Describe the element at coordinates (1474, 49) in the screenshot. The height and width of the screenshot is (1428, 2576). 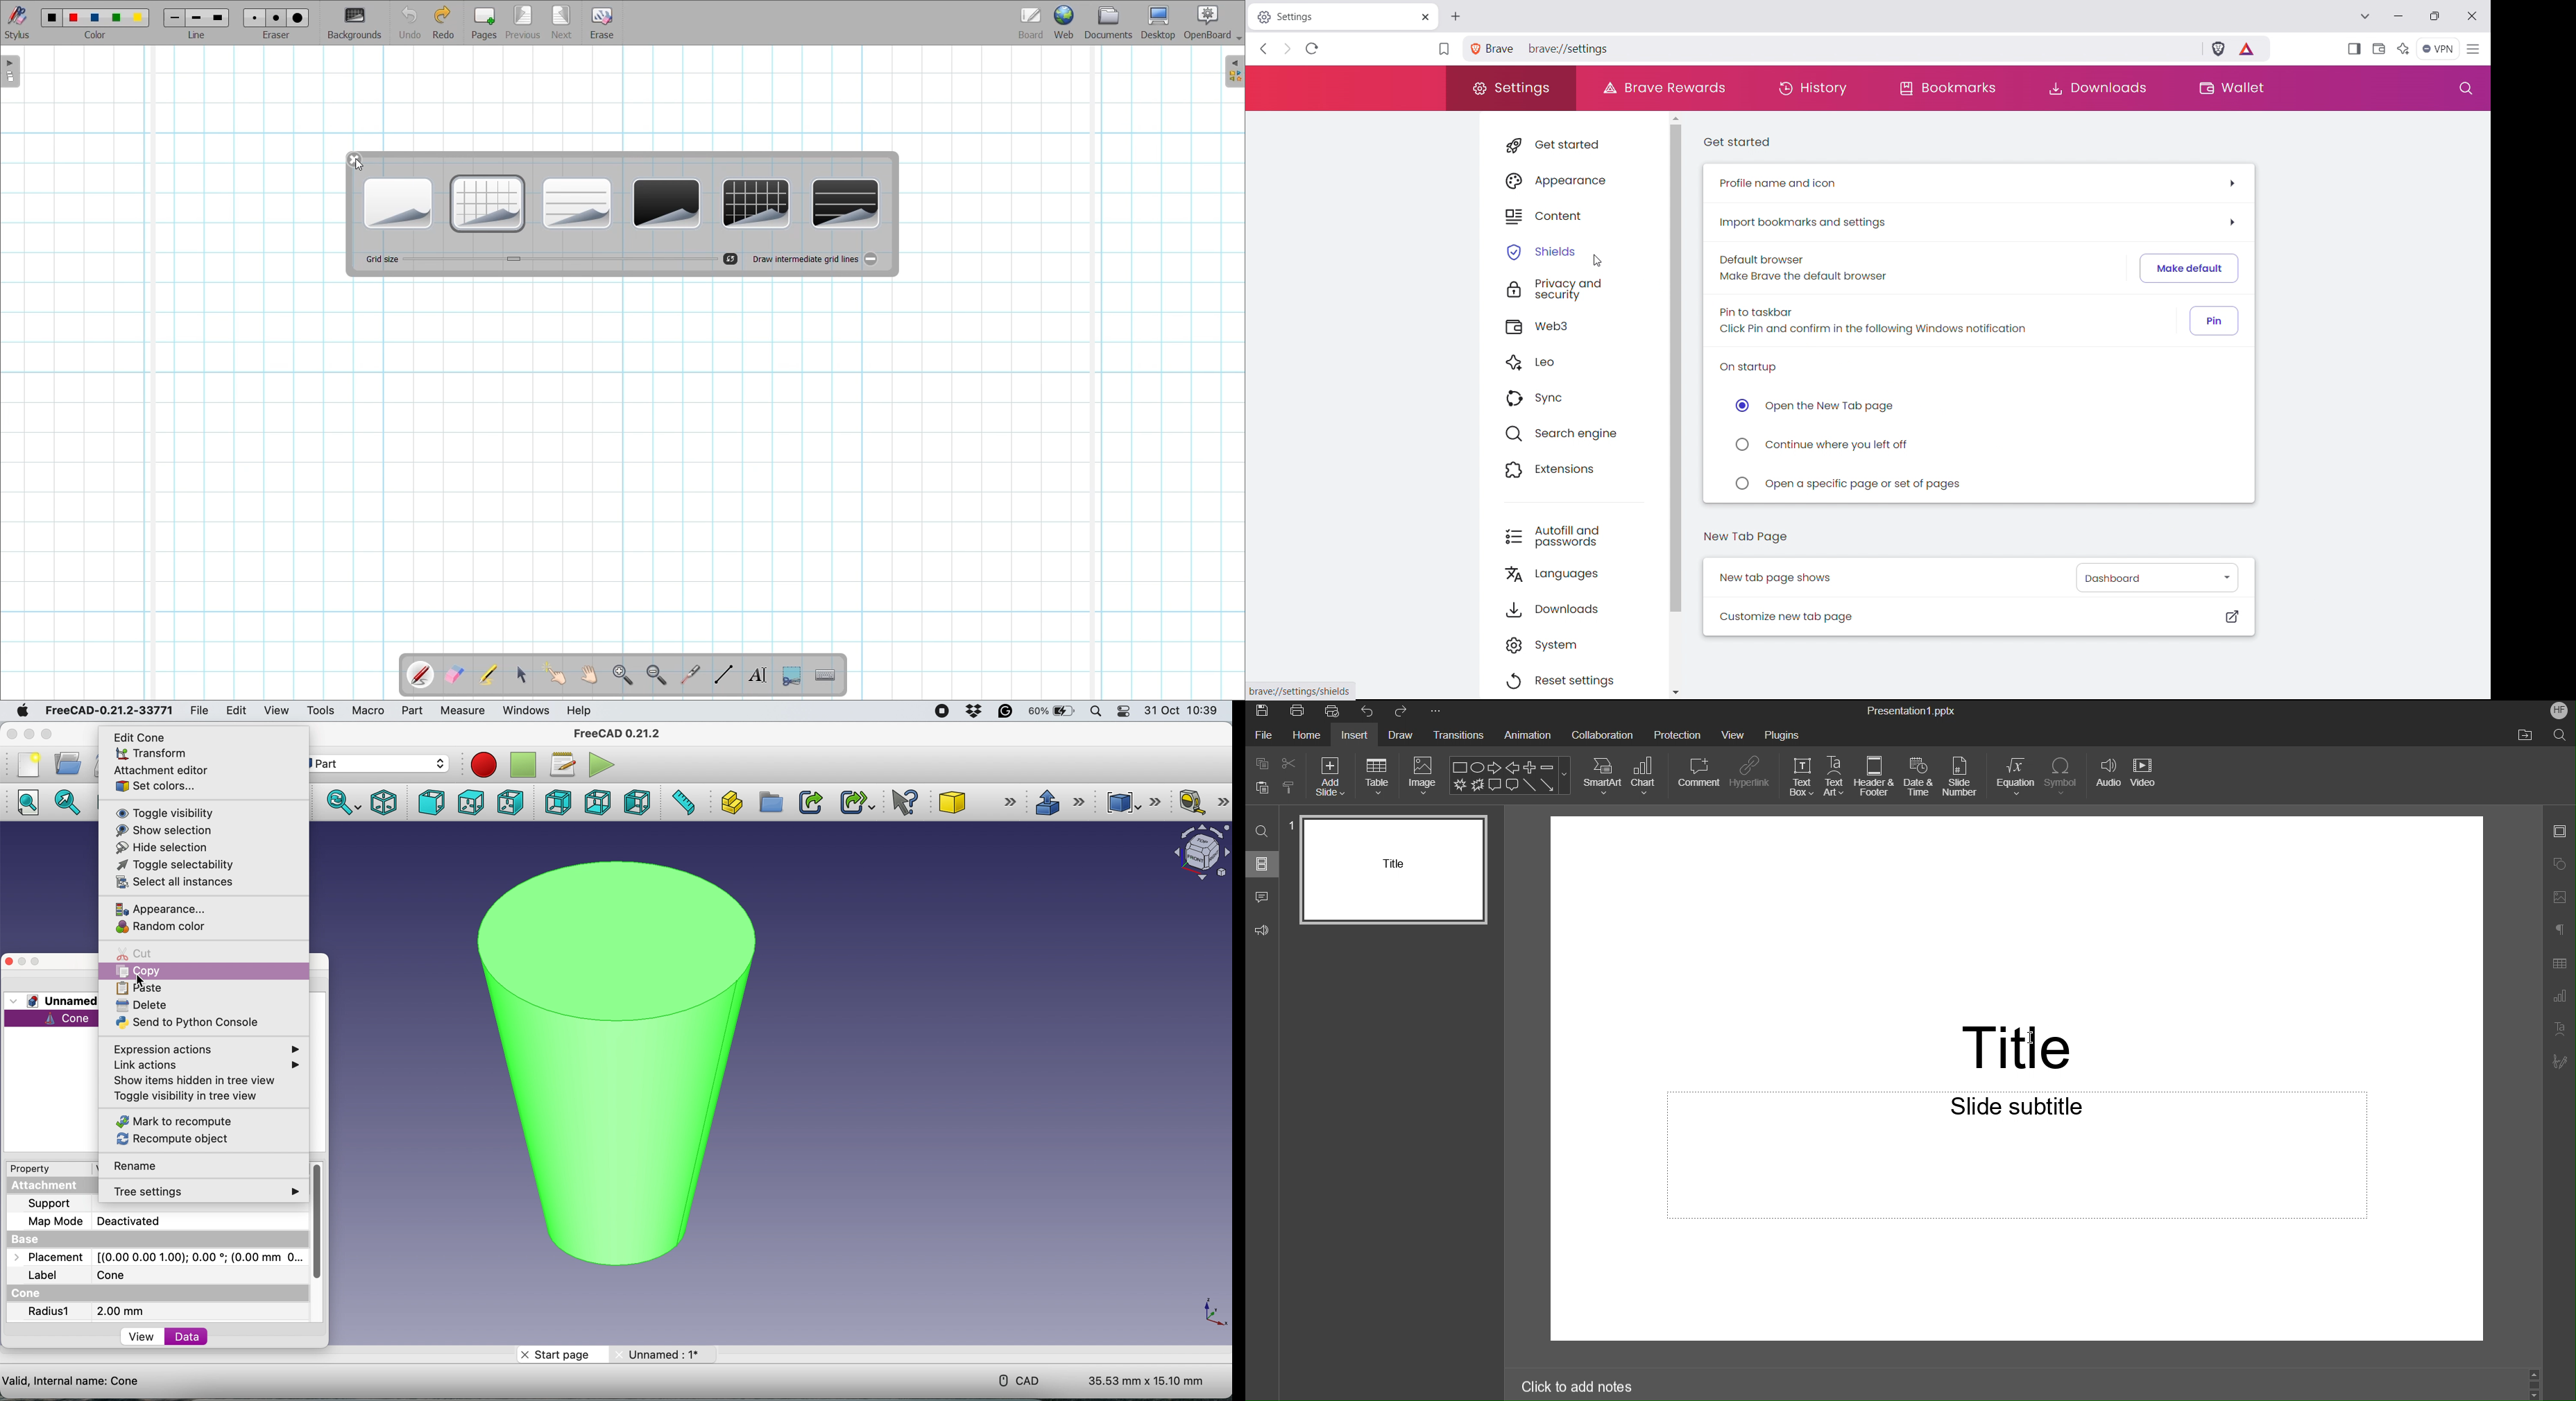
I see `view site information` at that location.